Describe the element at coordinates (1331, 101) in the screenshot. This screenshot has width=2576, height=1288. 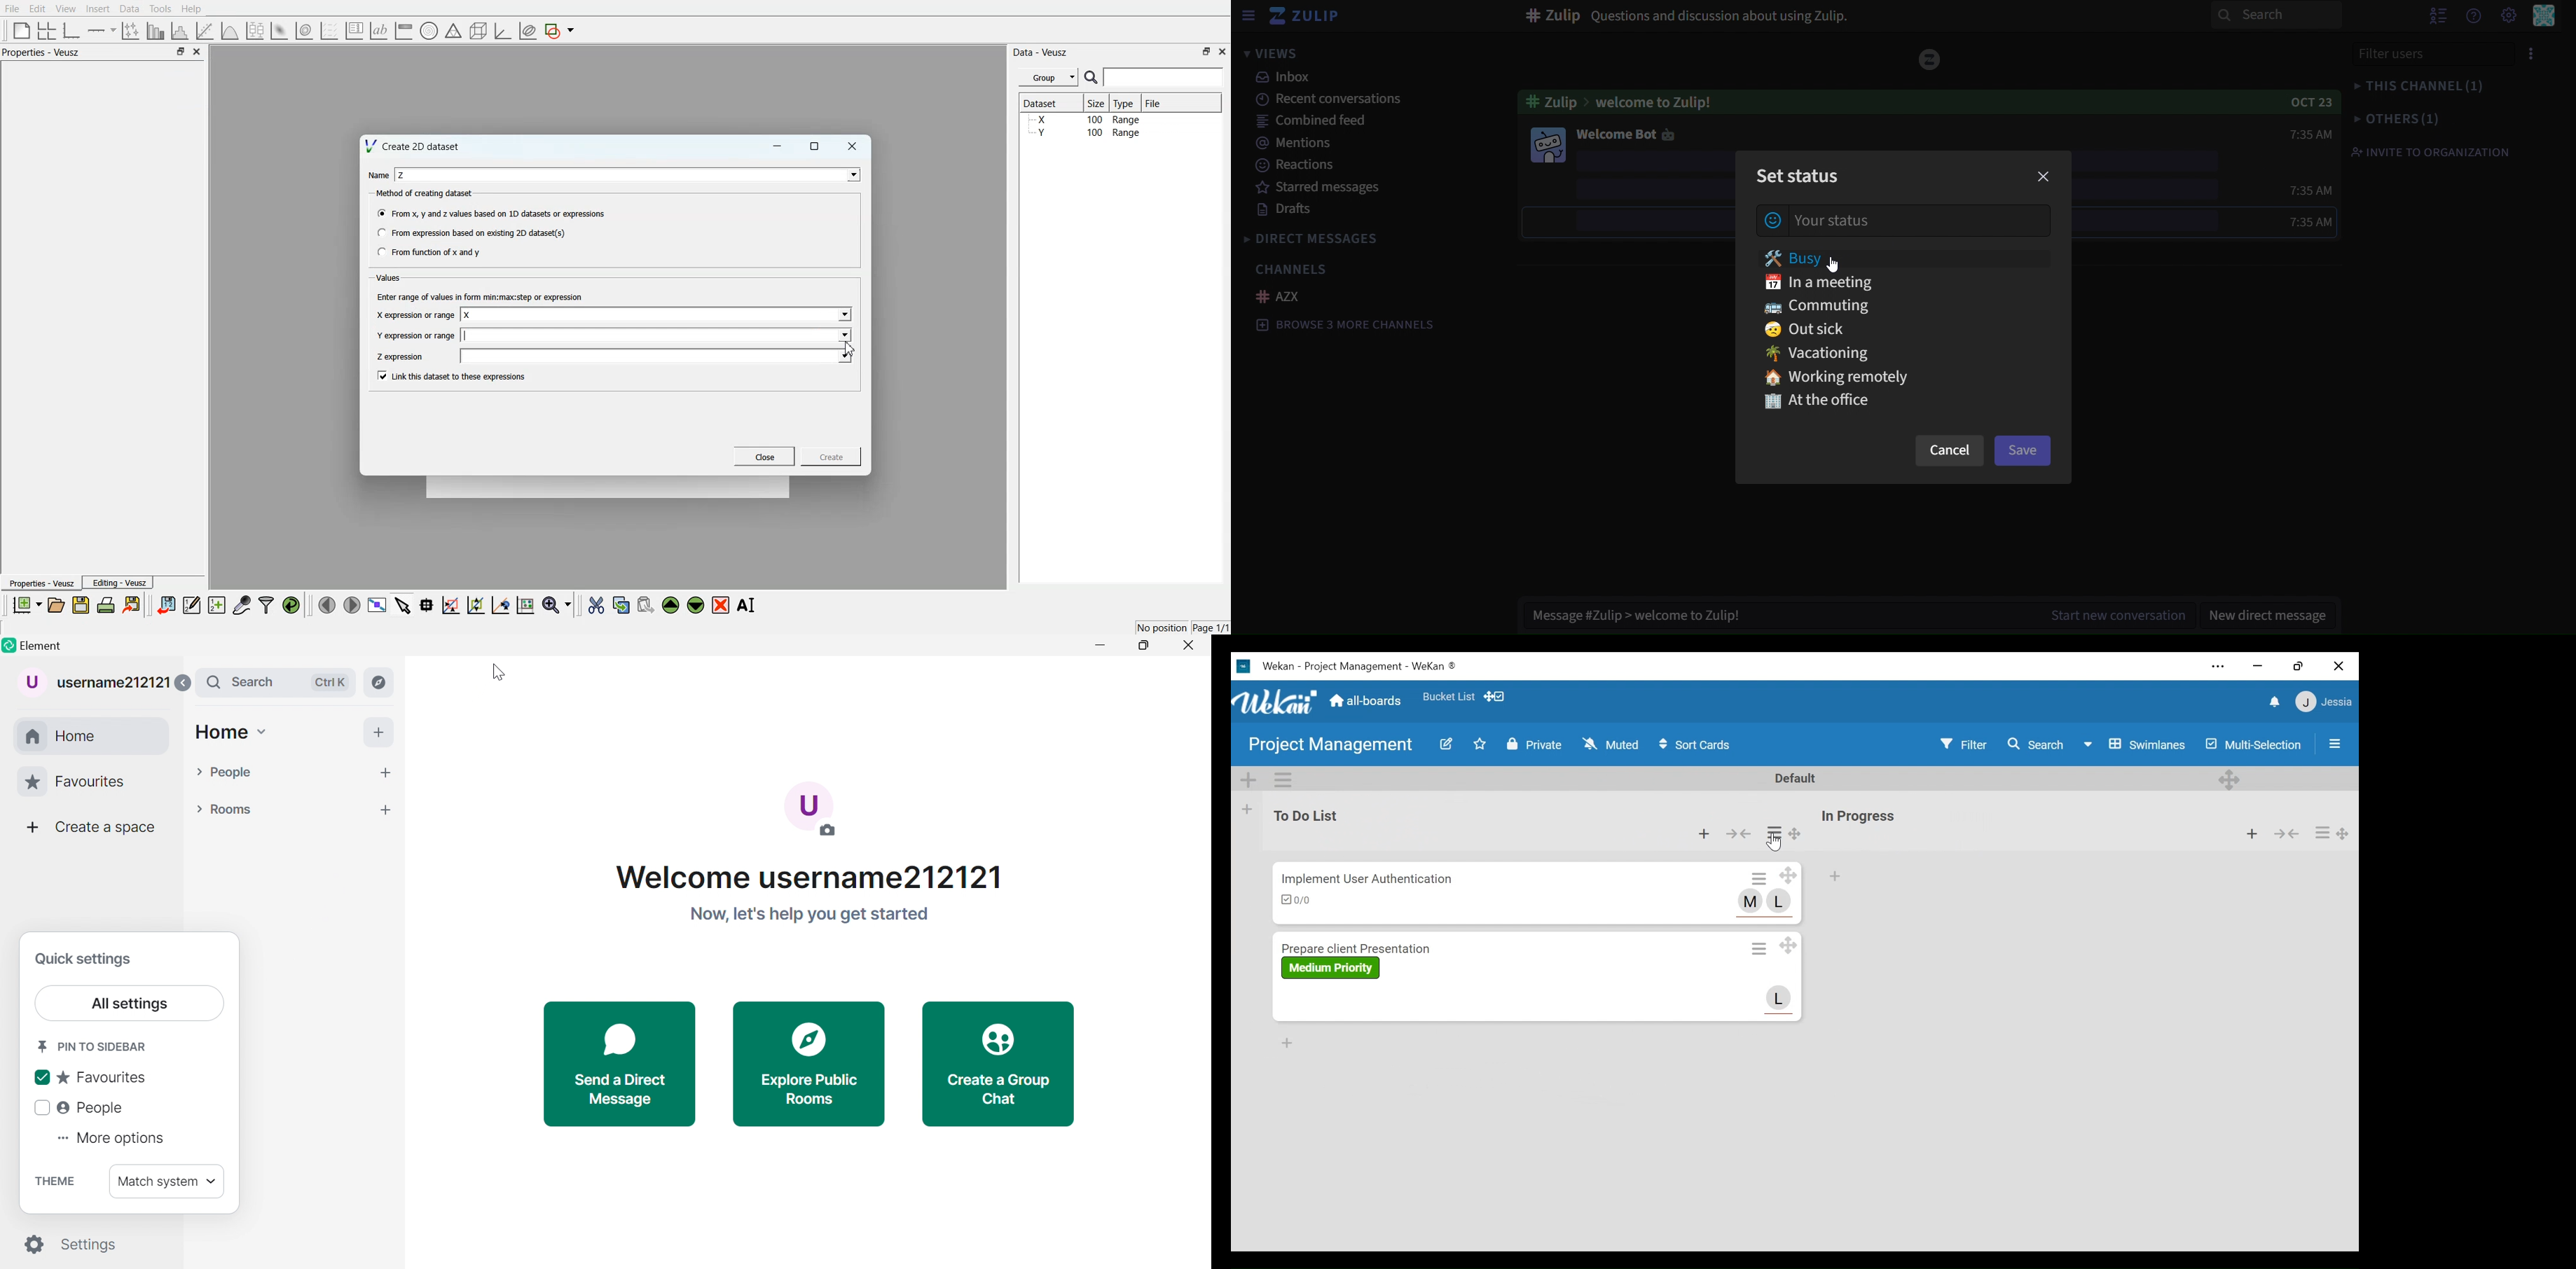
I see `recent conversations` at that location.